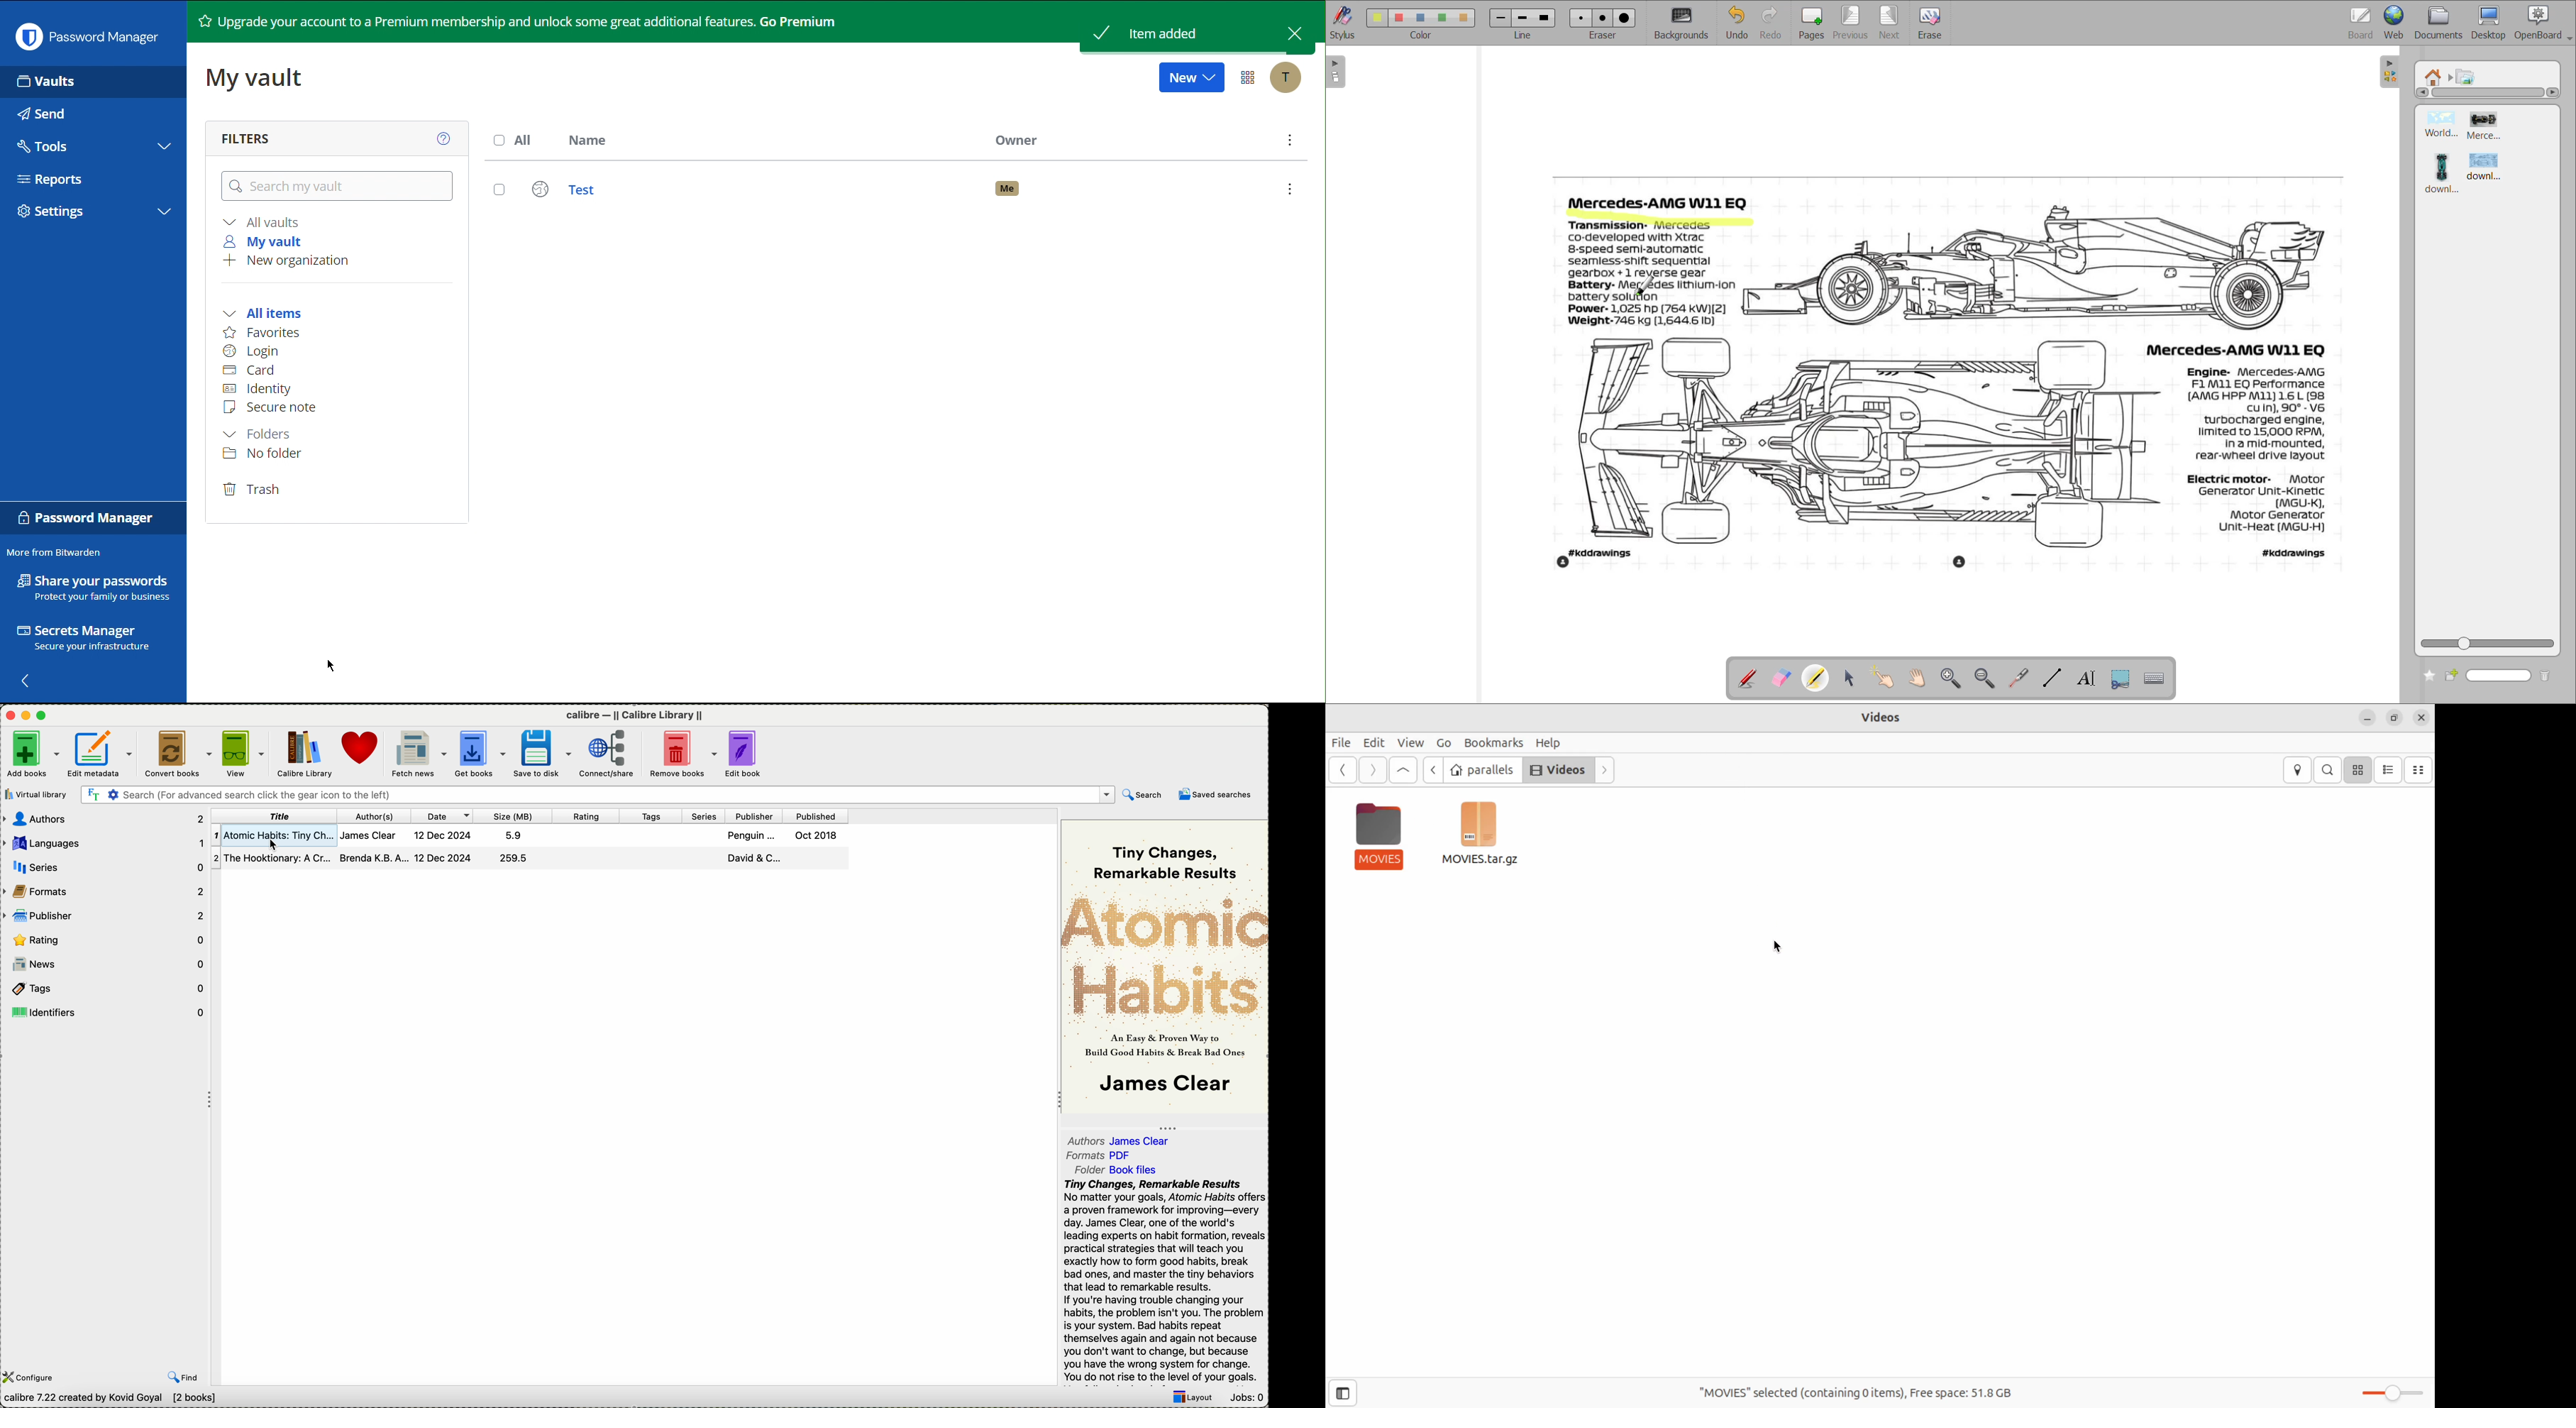 This screenshot has width=2576, height=1428. I want to click on compact view, so click(2420, 770).